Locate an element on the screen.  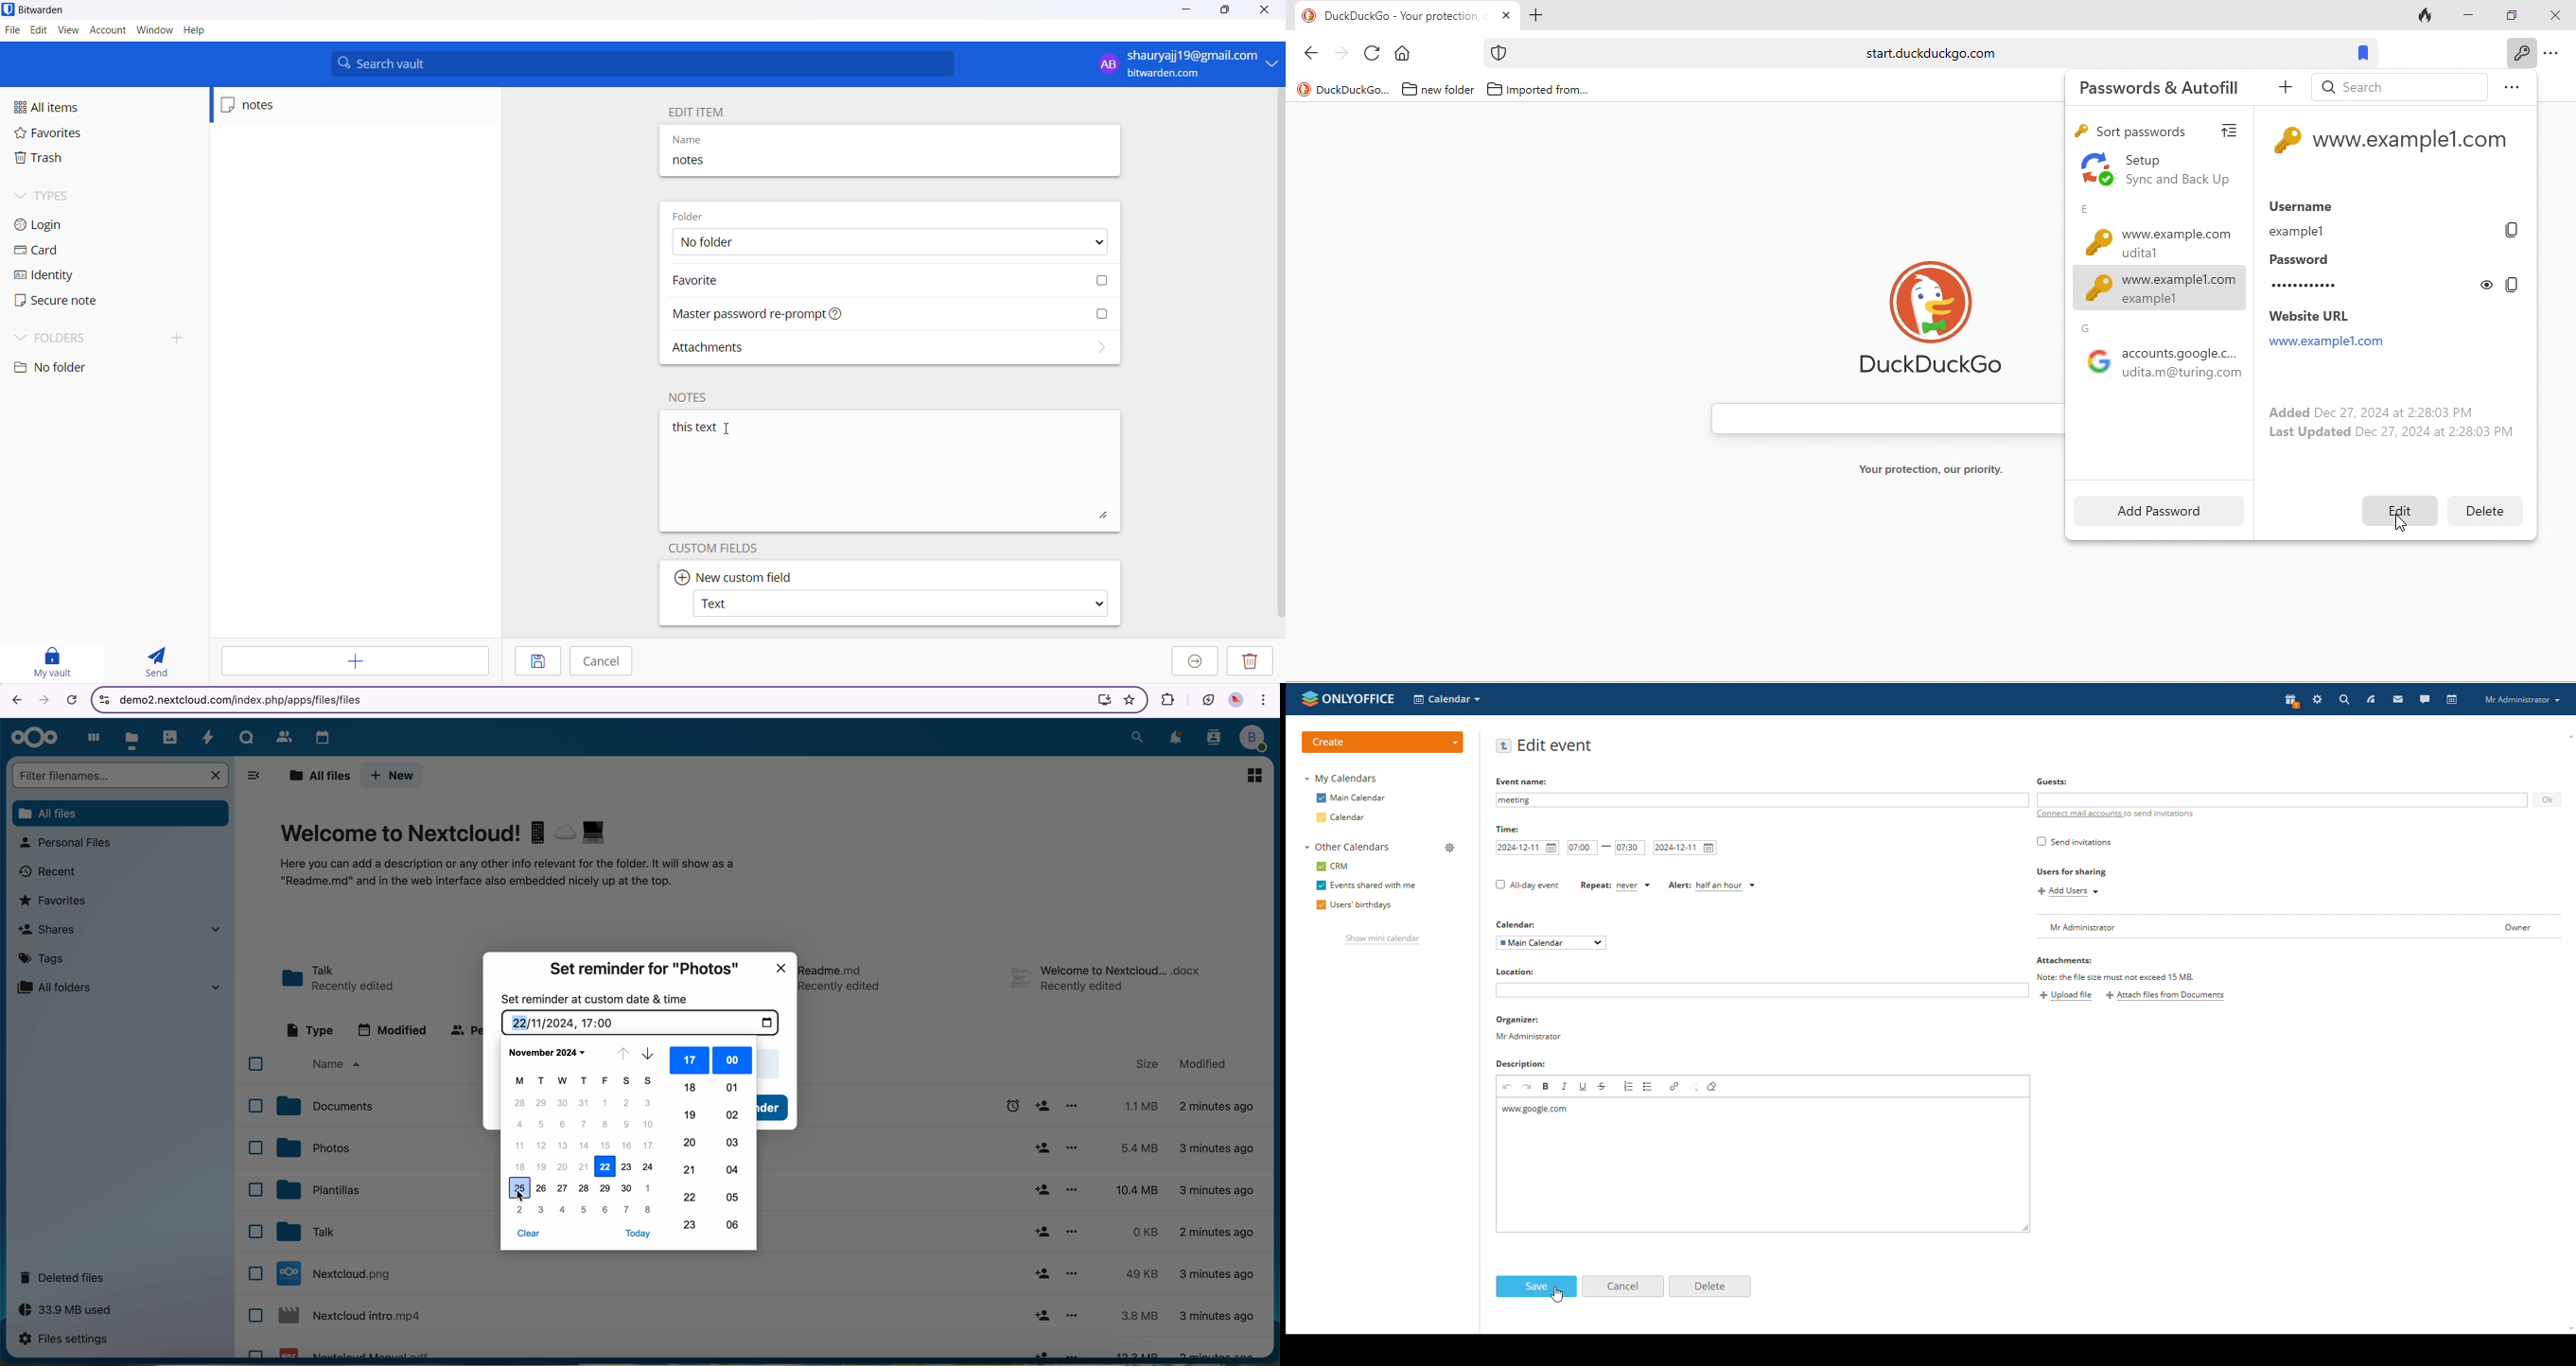
attach files from documents is located at coordinates (2165, 995).